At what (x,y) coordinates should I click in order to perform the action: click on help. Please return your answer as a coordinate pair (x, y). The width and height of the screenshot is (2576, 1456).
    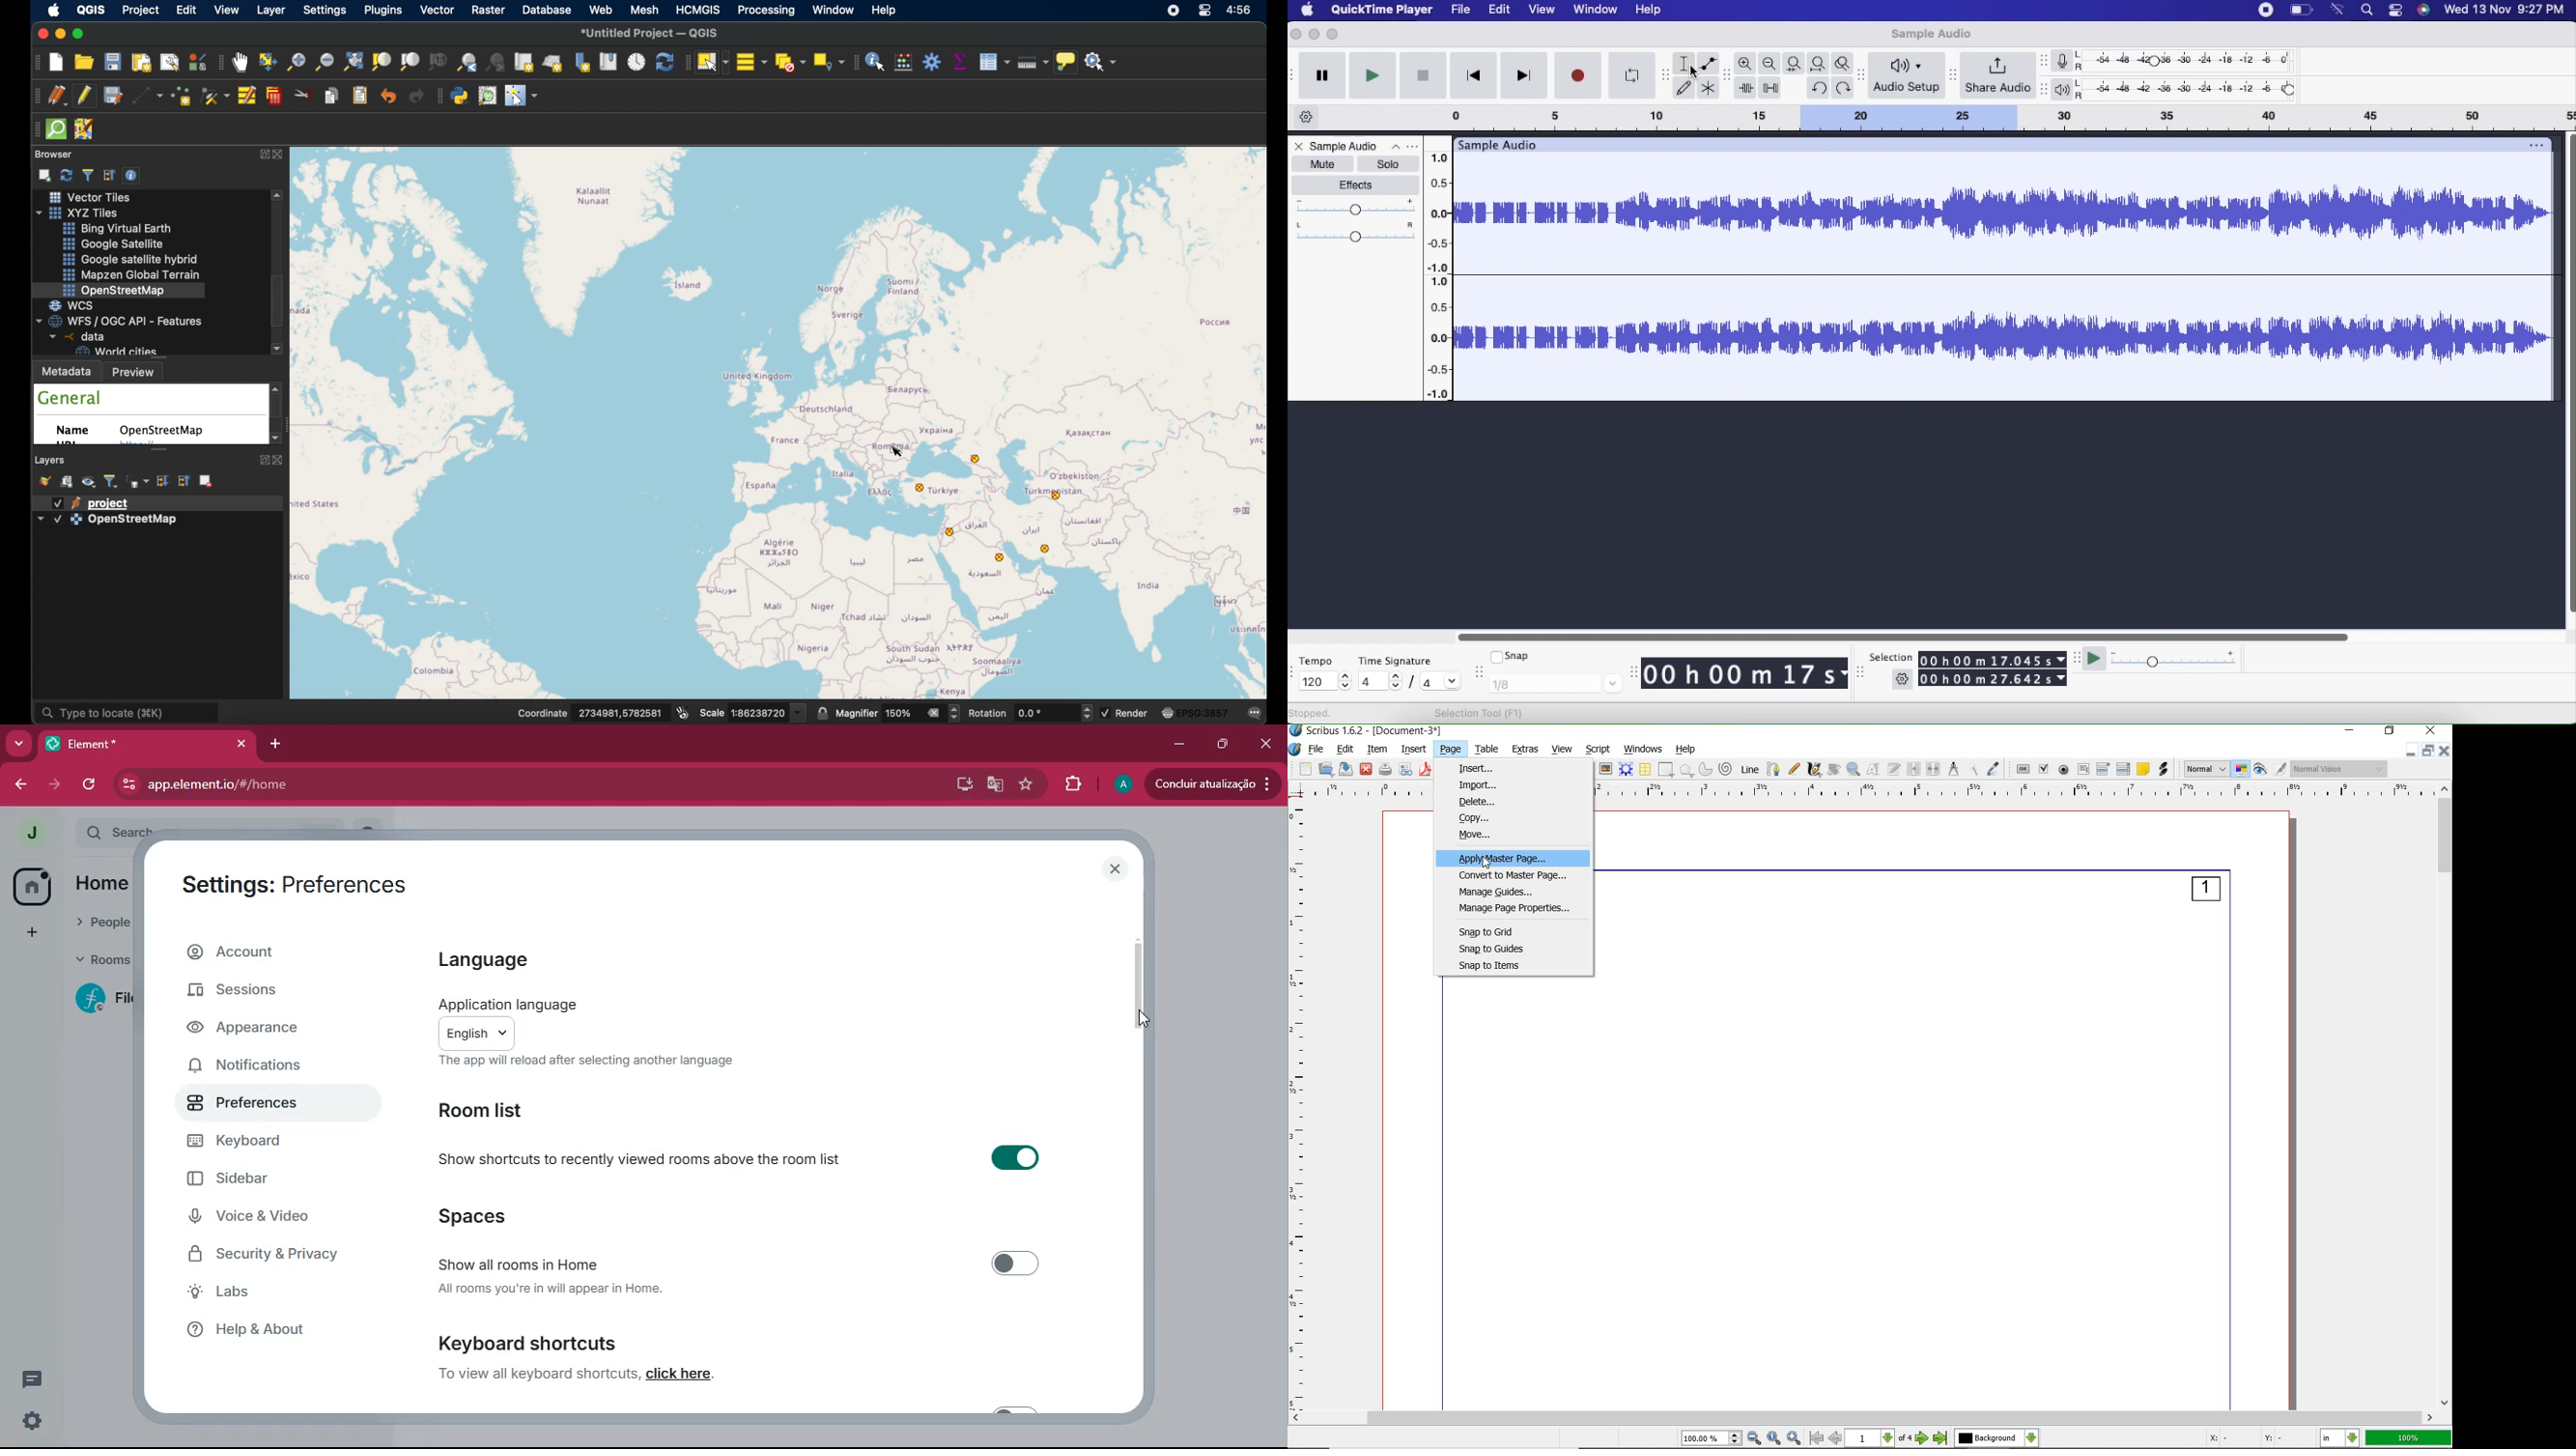
    Looking at the image, I should click on (1687, 750).